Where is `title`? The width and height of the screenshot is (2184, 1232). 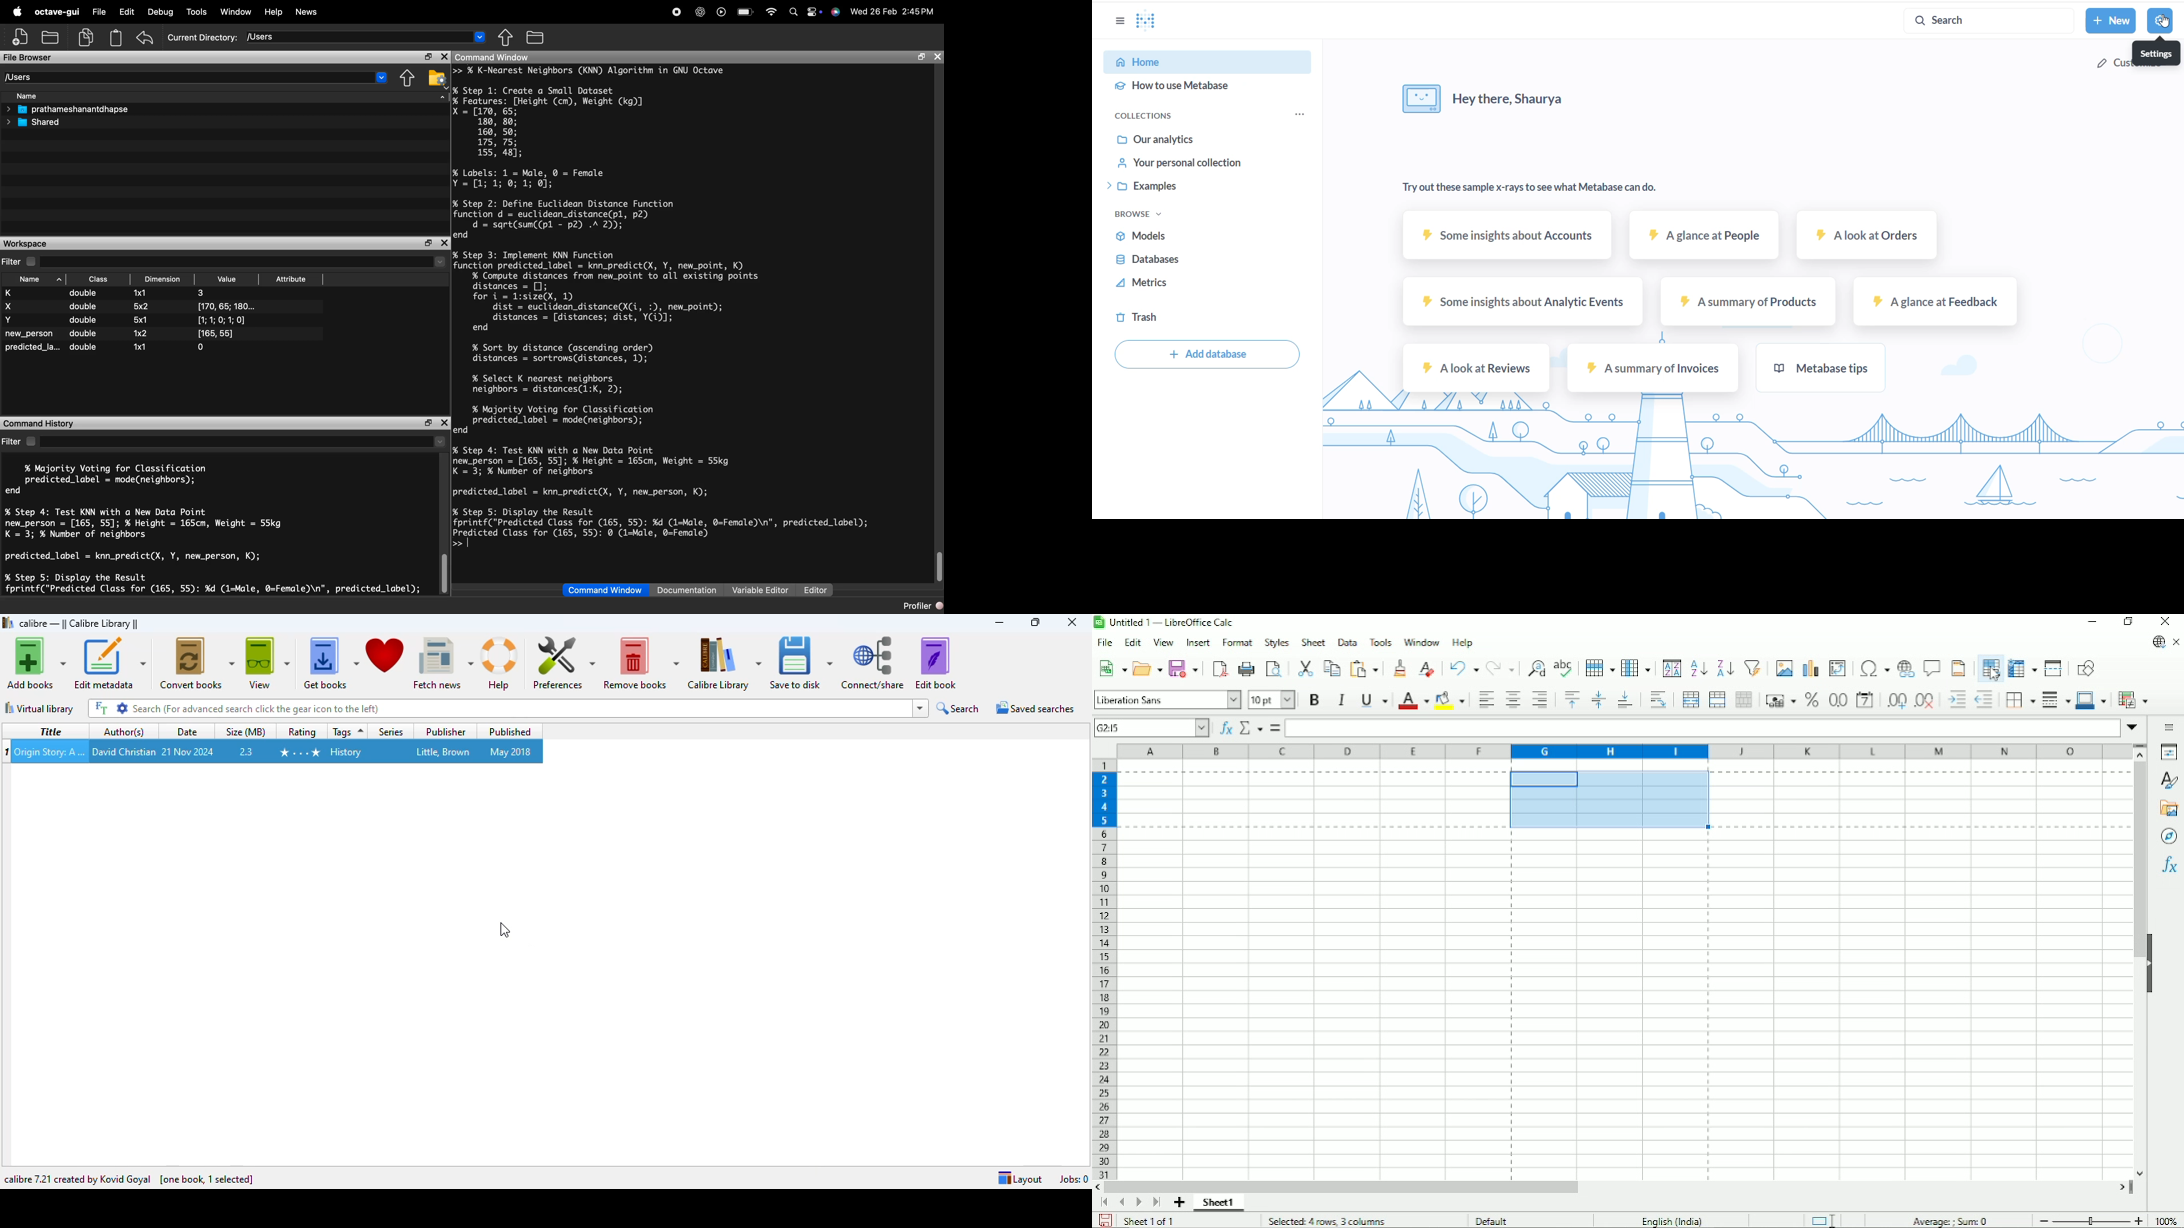
title is located at coordinates (49, 732).